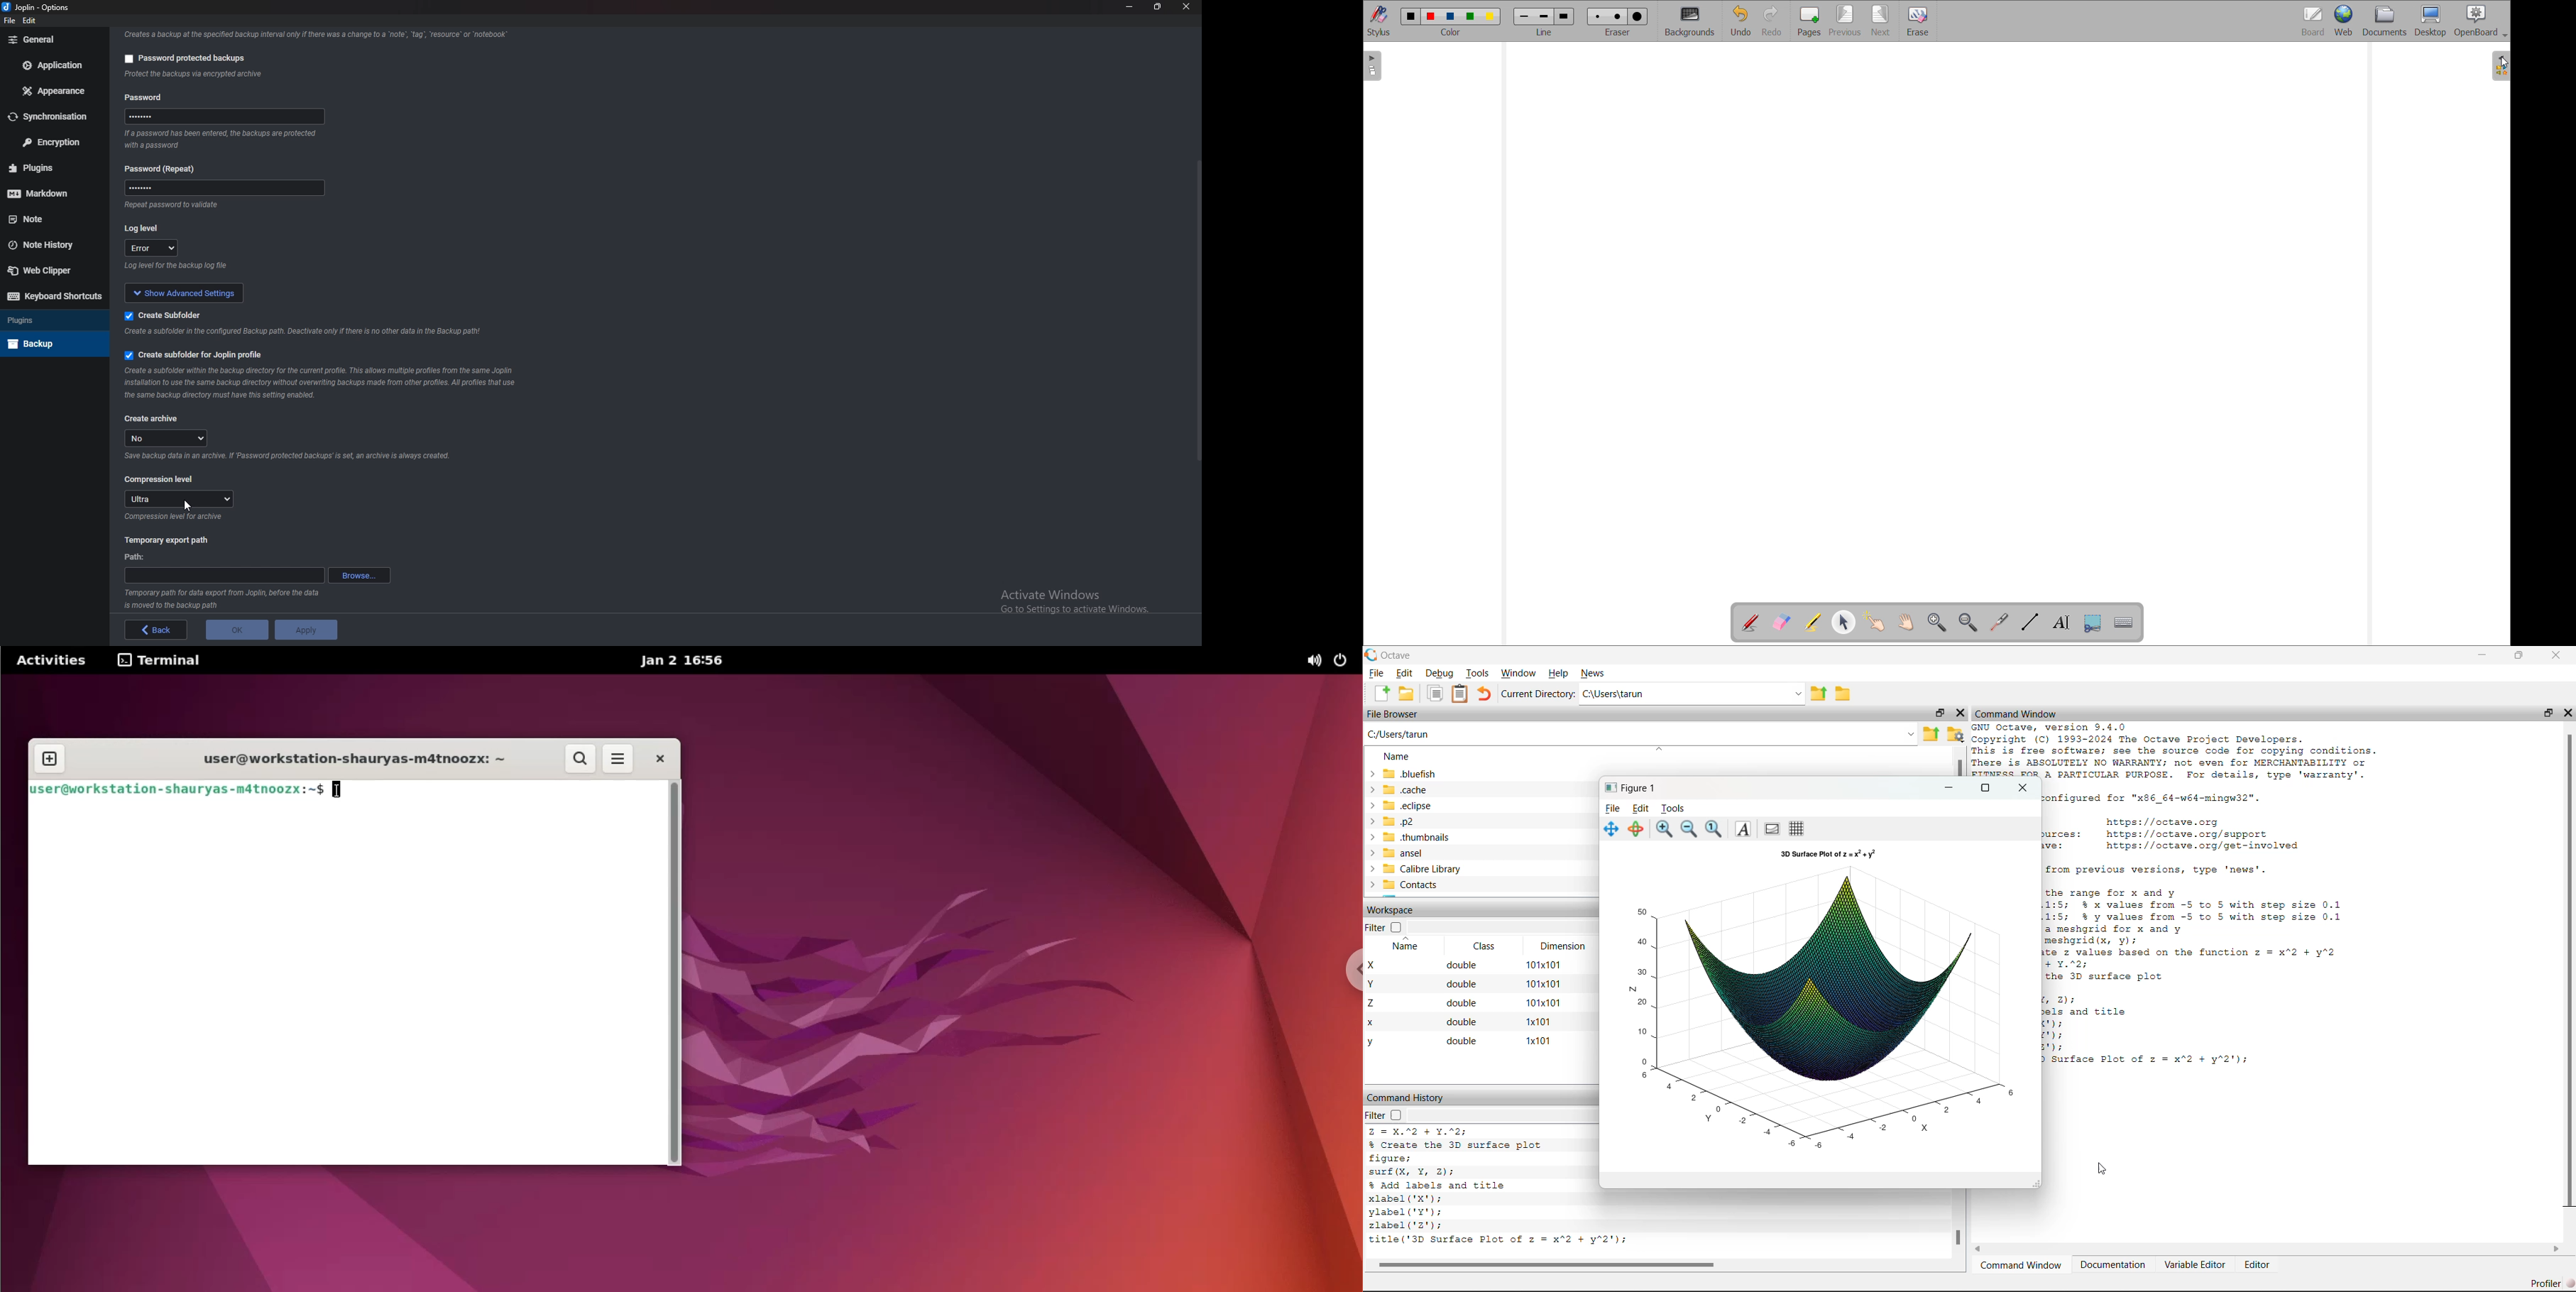 This screenshot has width=2576, height=1316. Describe the element at coordinates (223, 267) in the screenshot. I see `info` at that location.